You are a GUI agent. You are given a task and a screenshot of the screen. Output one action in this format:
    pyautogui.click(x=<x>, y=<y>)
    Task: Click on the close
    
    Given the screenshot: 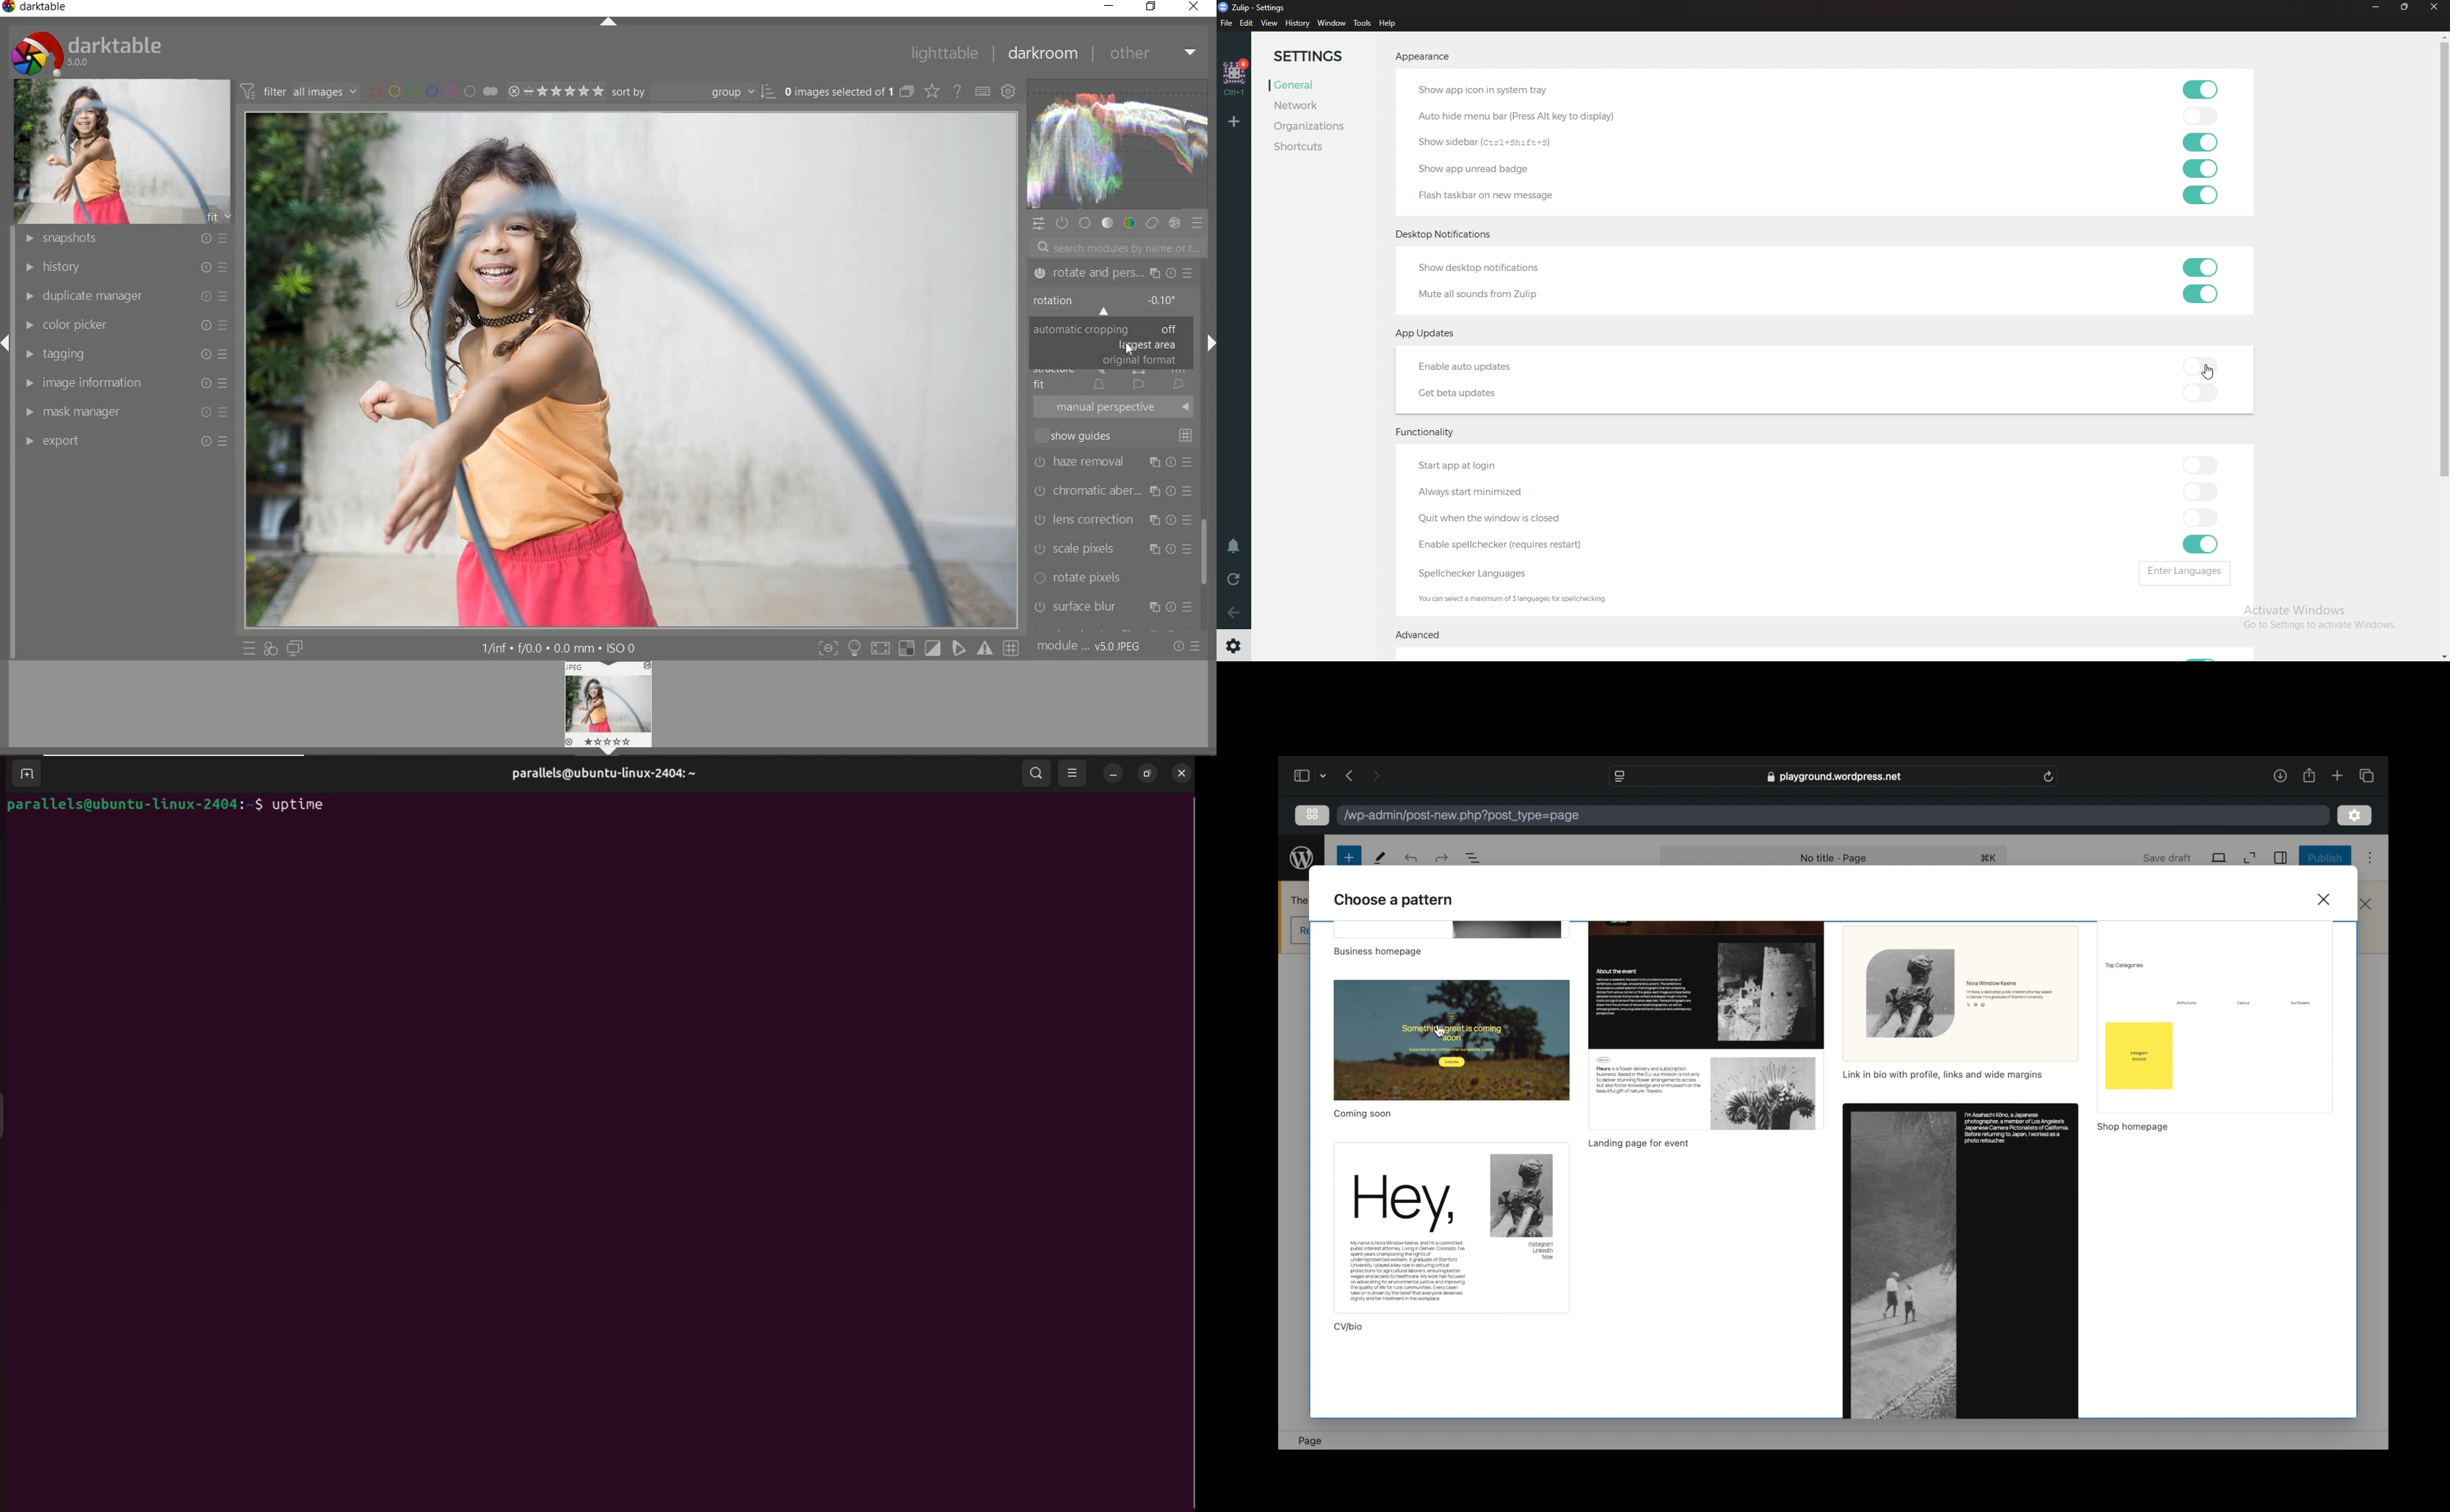 What is the action you would take?
    pyautogui.click(x=1195, y=7)
    